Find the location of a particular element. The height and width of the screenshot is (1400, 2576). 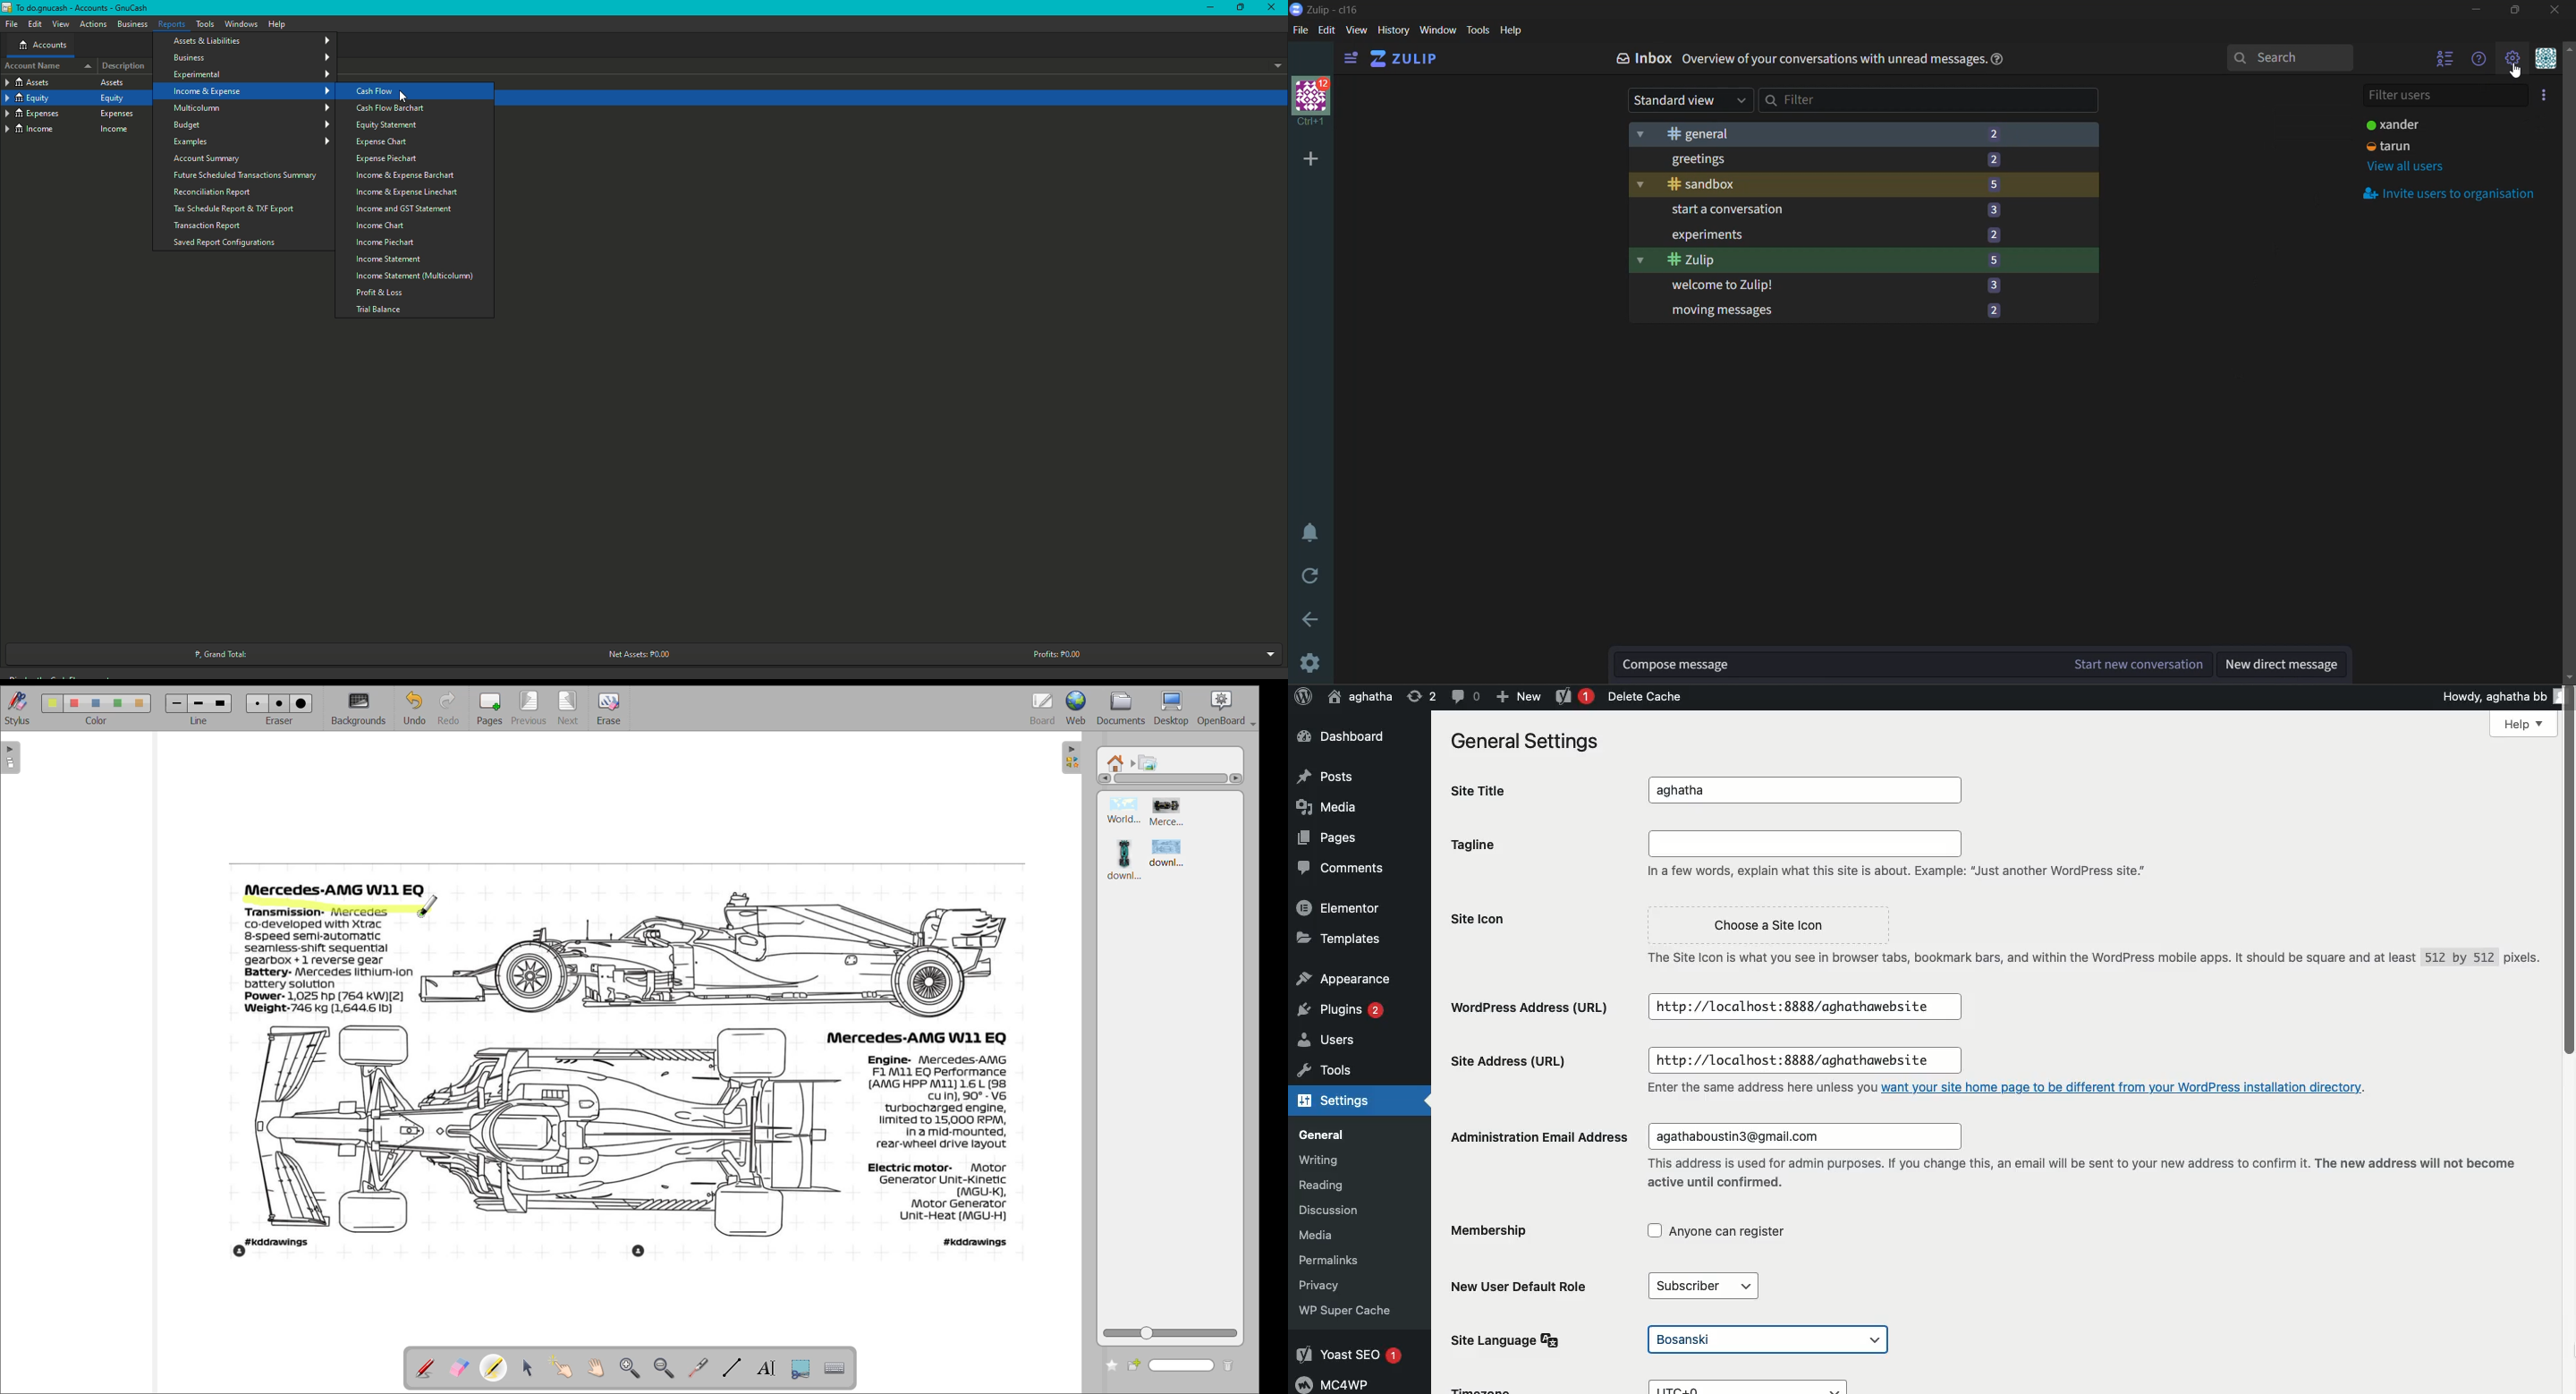

view is located at coordinates (1358, 32).